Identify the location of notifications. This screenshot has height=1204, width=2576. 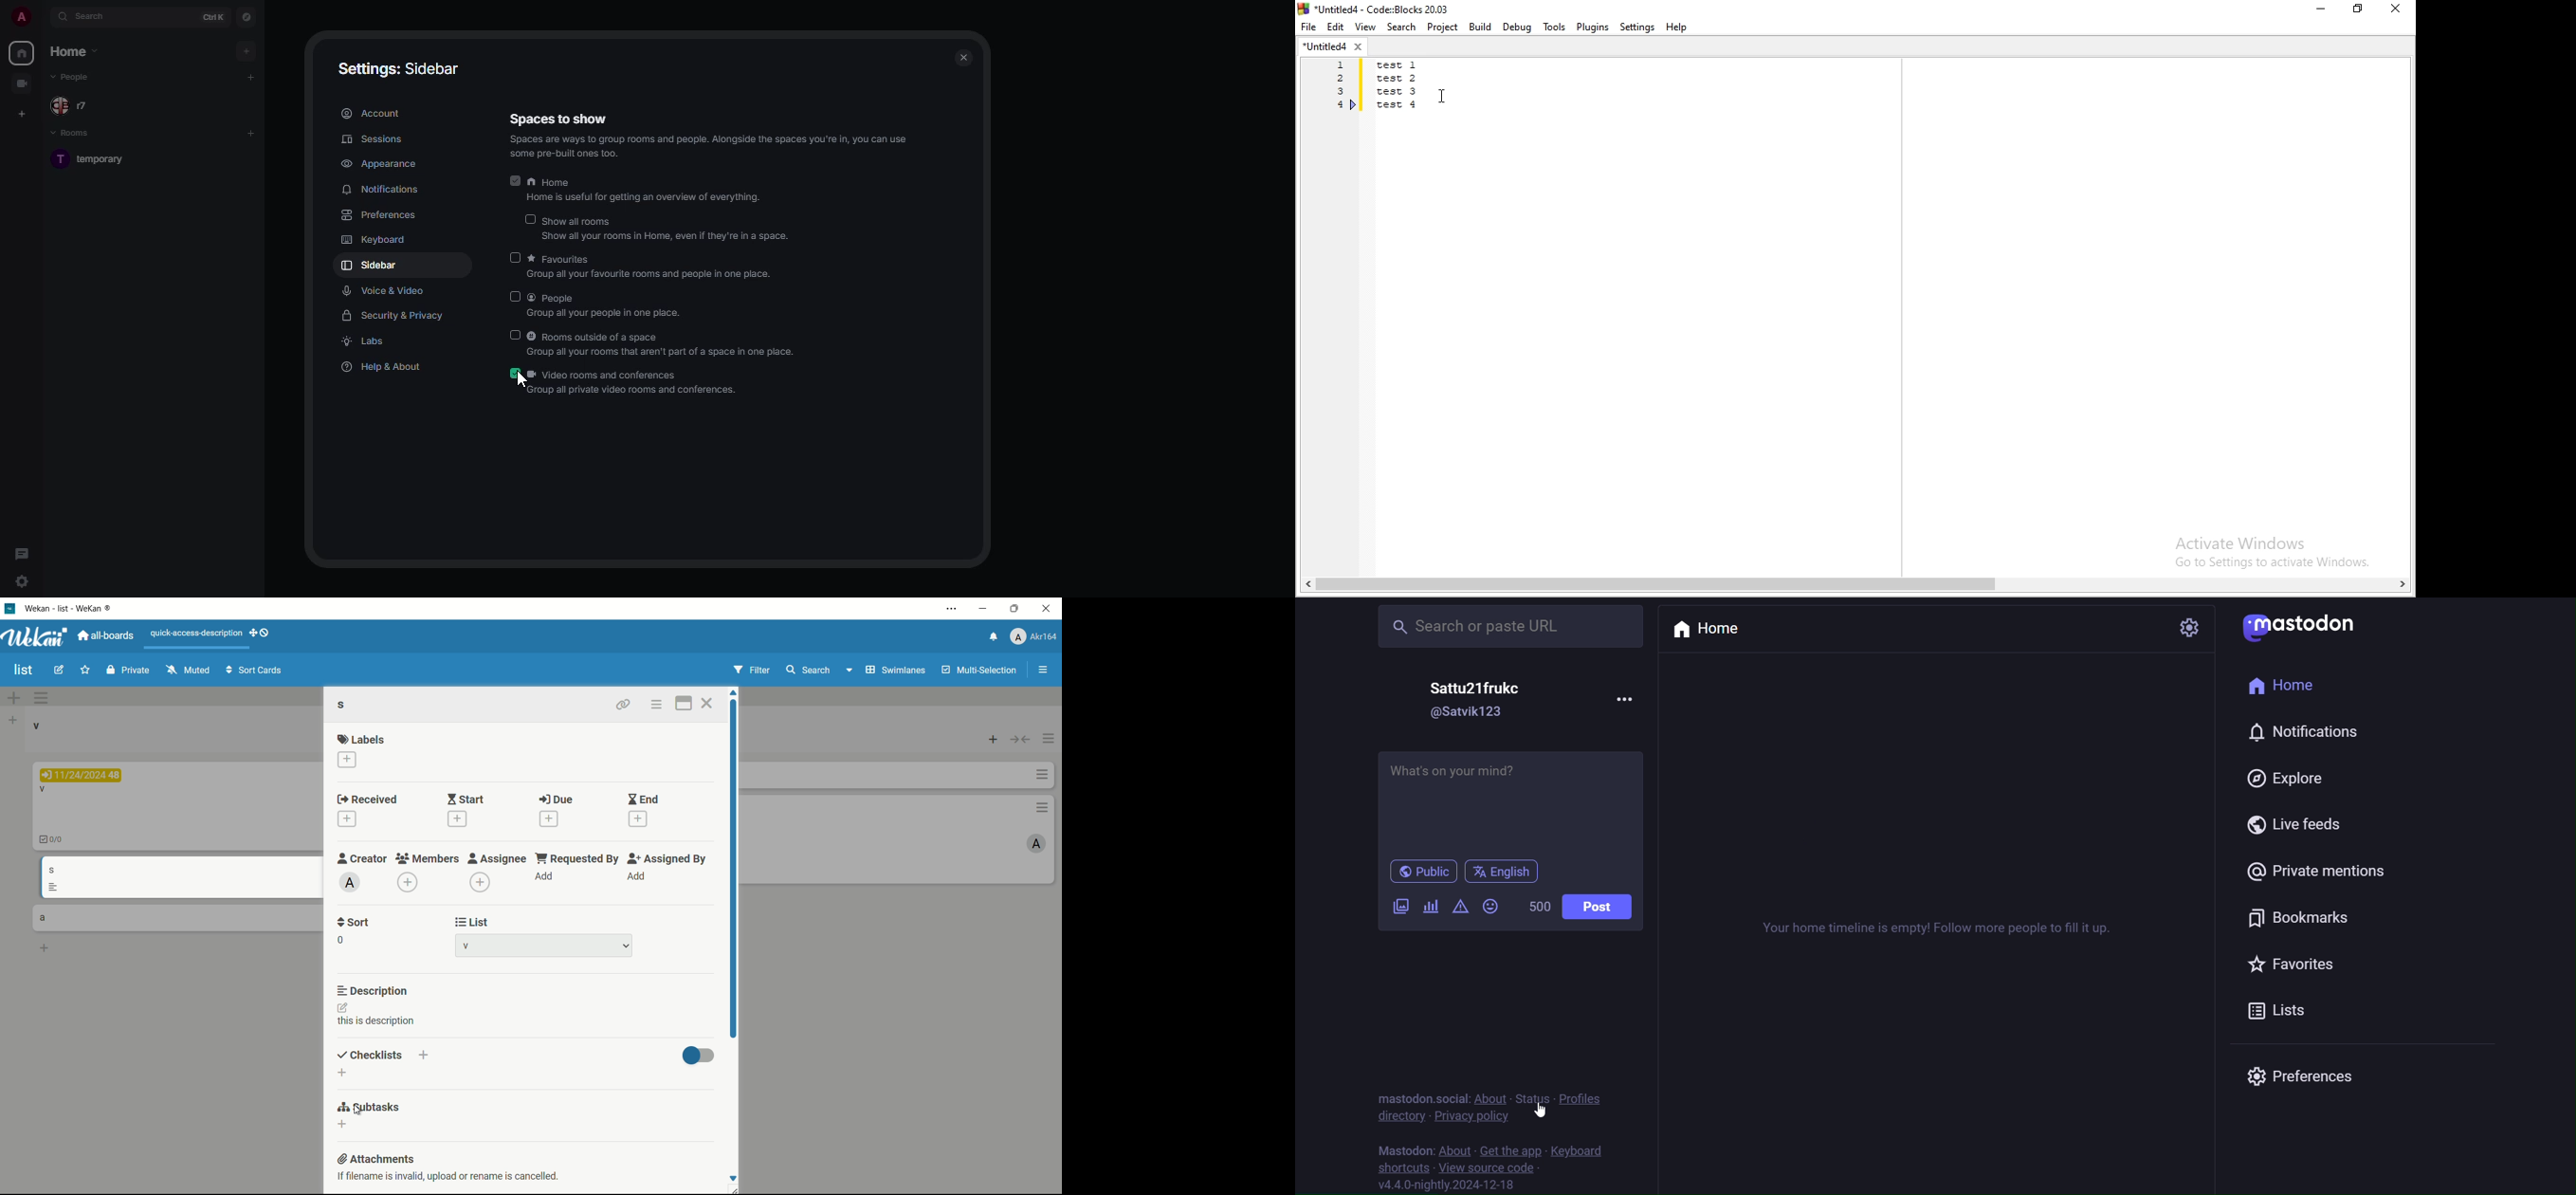
(379, 189).